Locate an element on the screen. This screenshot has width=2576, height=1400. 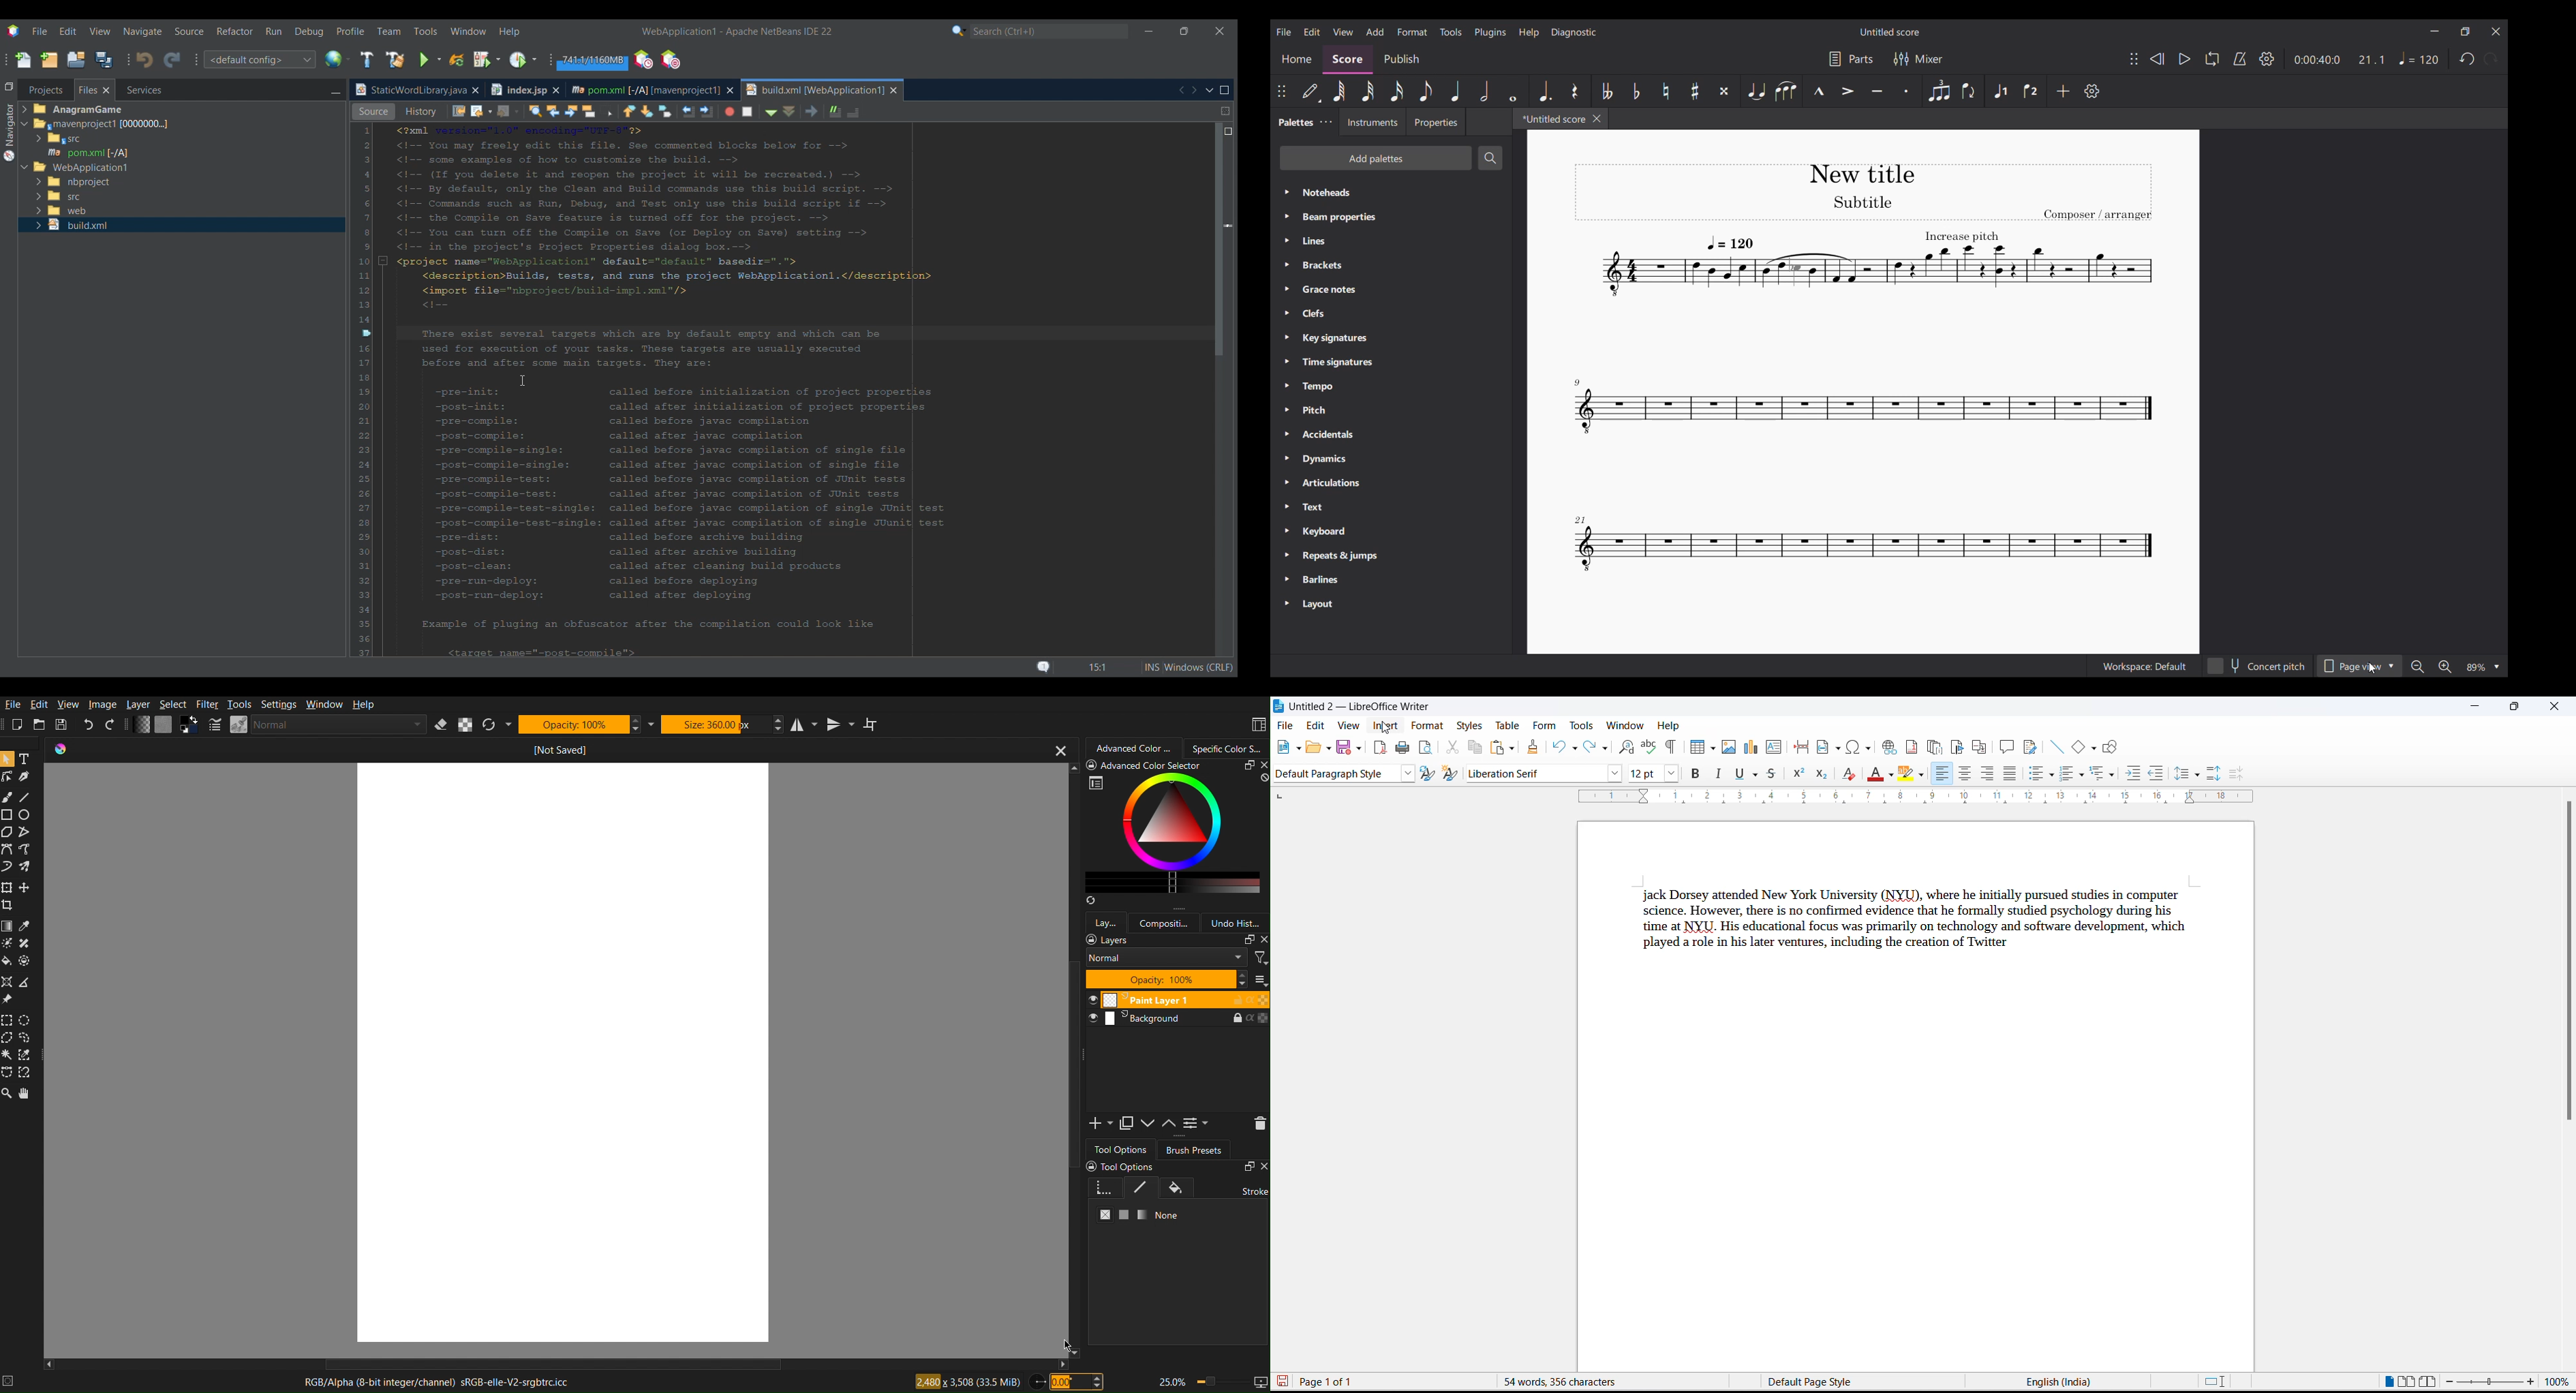
scaling is located at coordinates (1930, 799).